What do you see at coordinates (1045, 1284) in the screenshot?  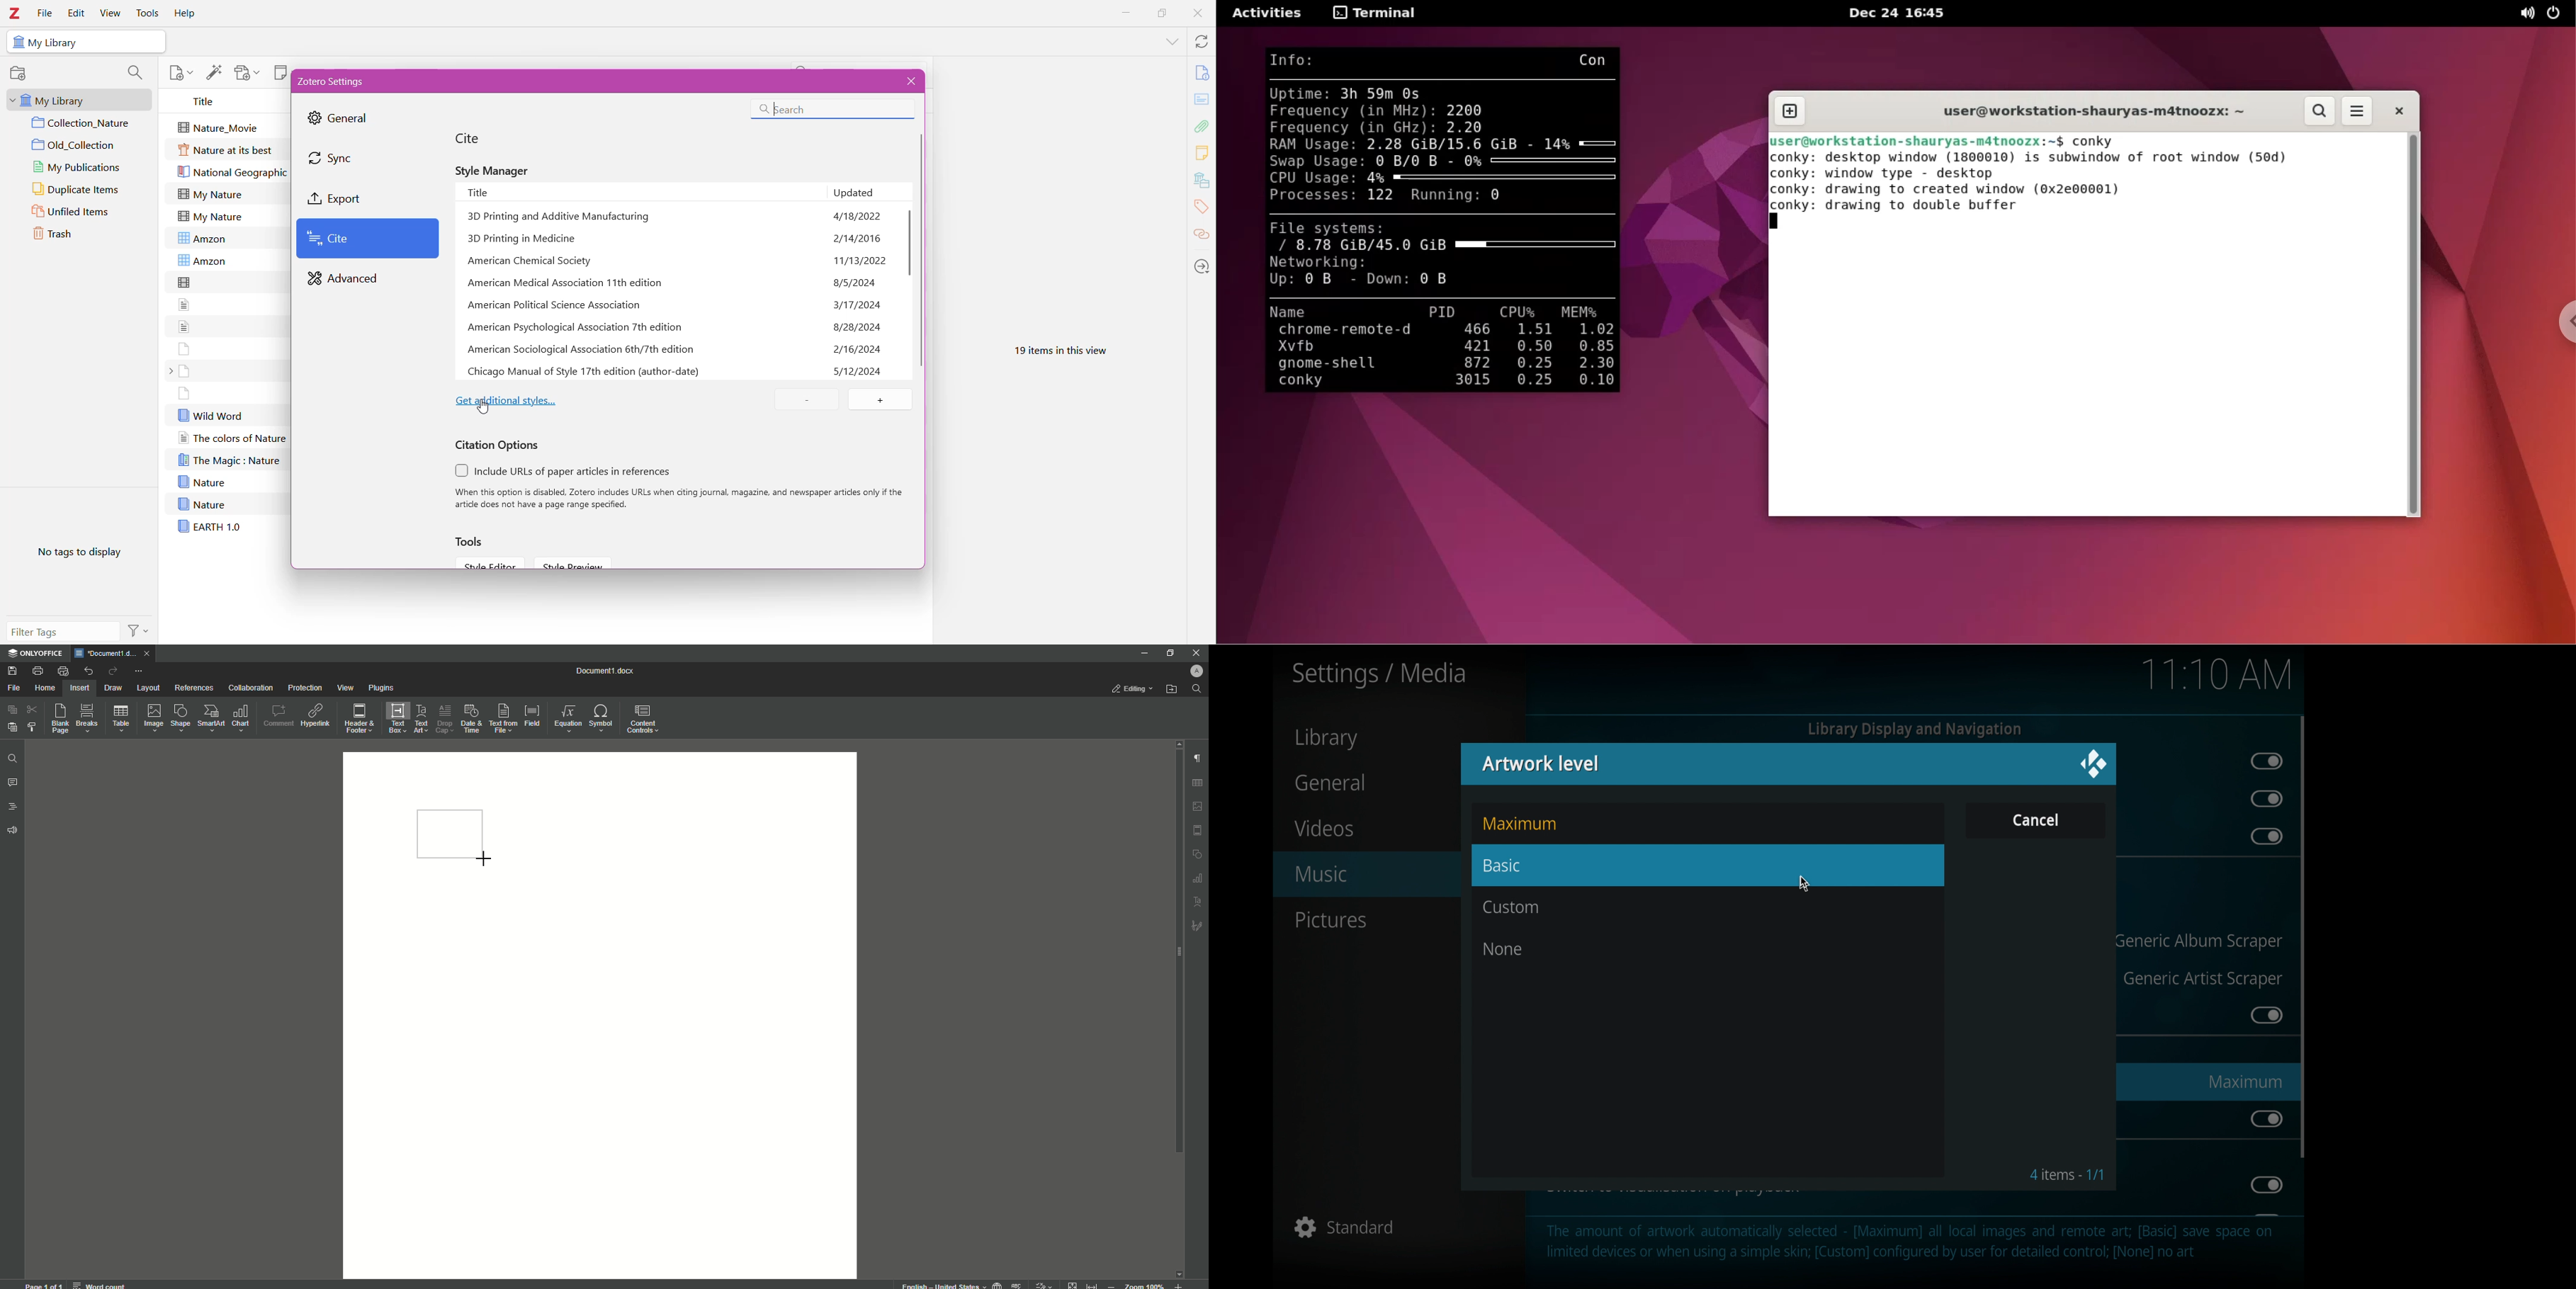 I see `track changes` at bounding box center [1045, 1284].